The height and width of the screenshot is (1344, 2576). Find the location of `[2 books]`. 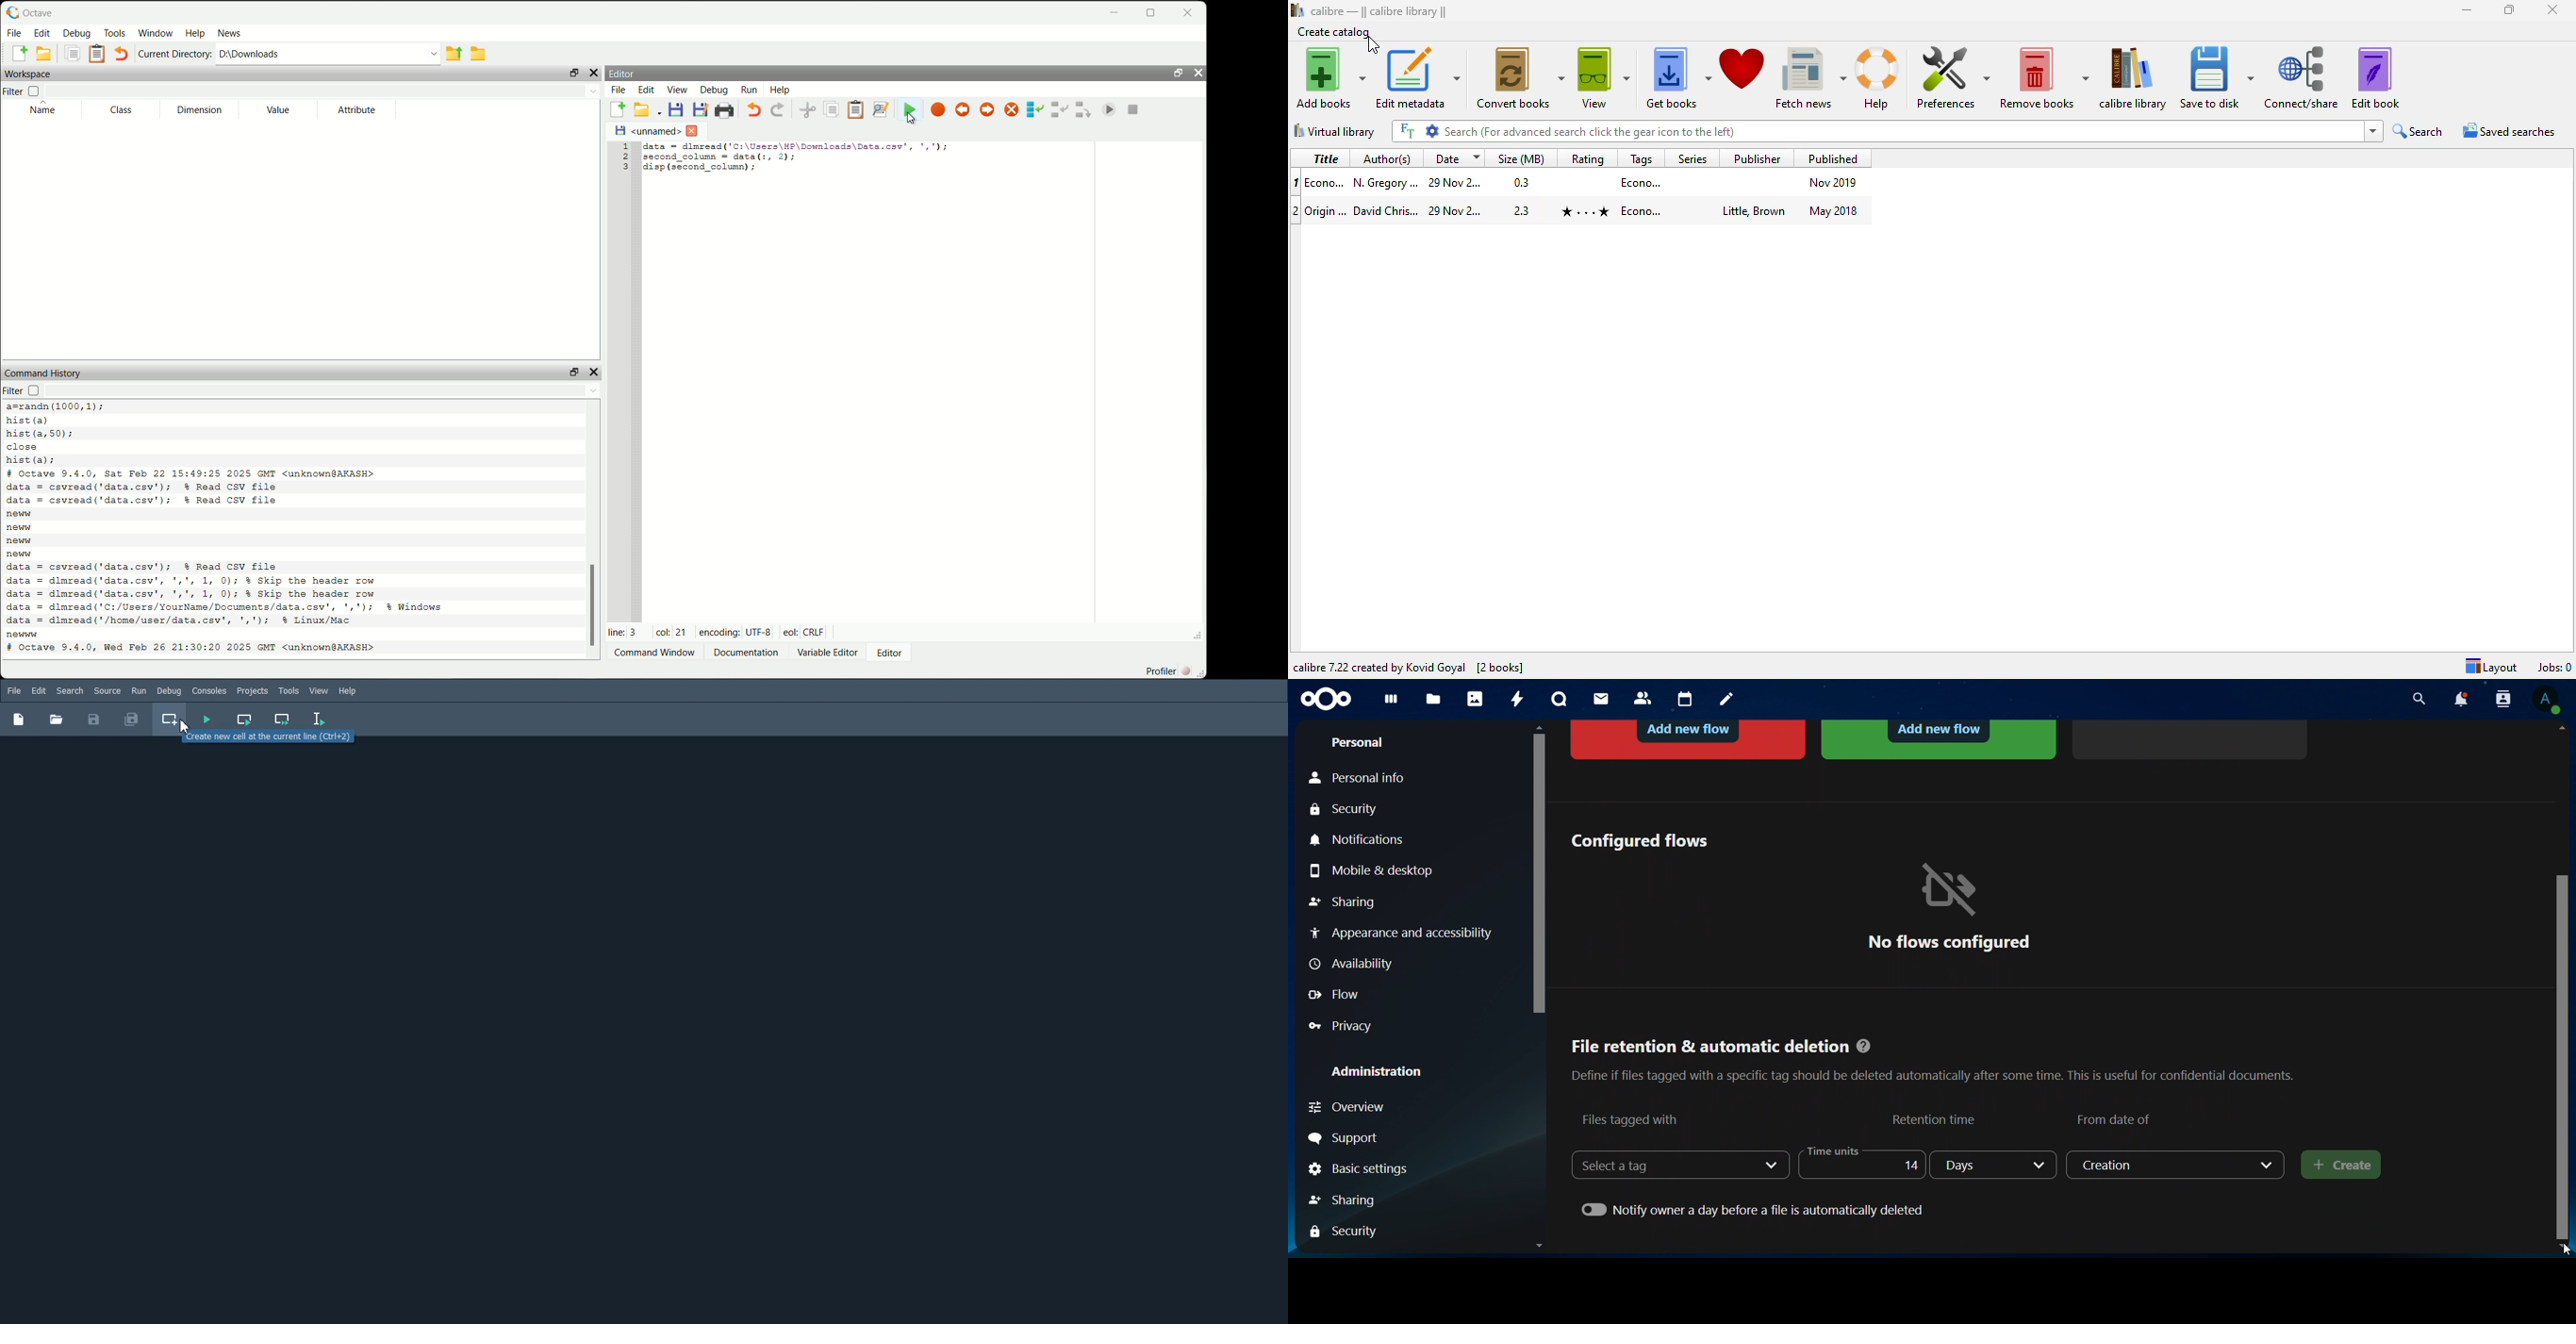

[2 books] is located at coordinates (1500, 667).